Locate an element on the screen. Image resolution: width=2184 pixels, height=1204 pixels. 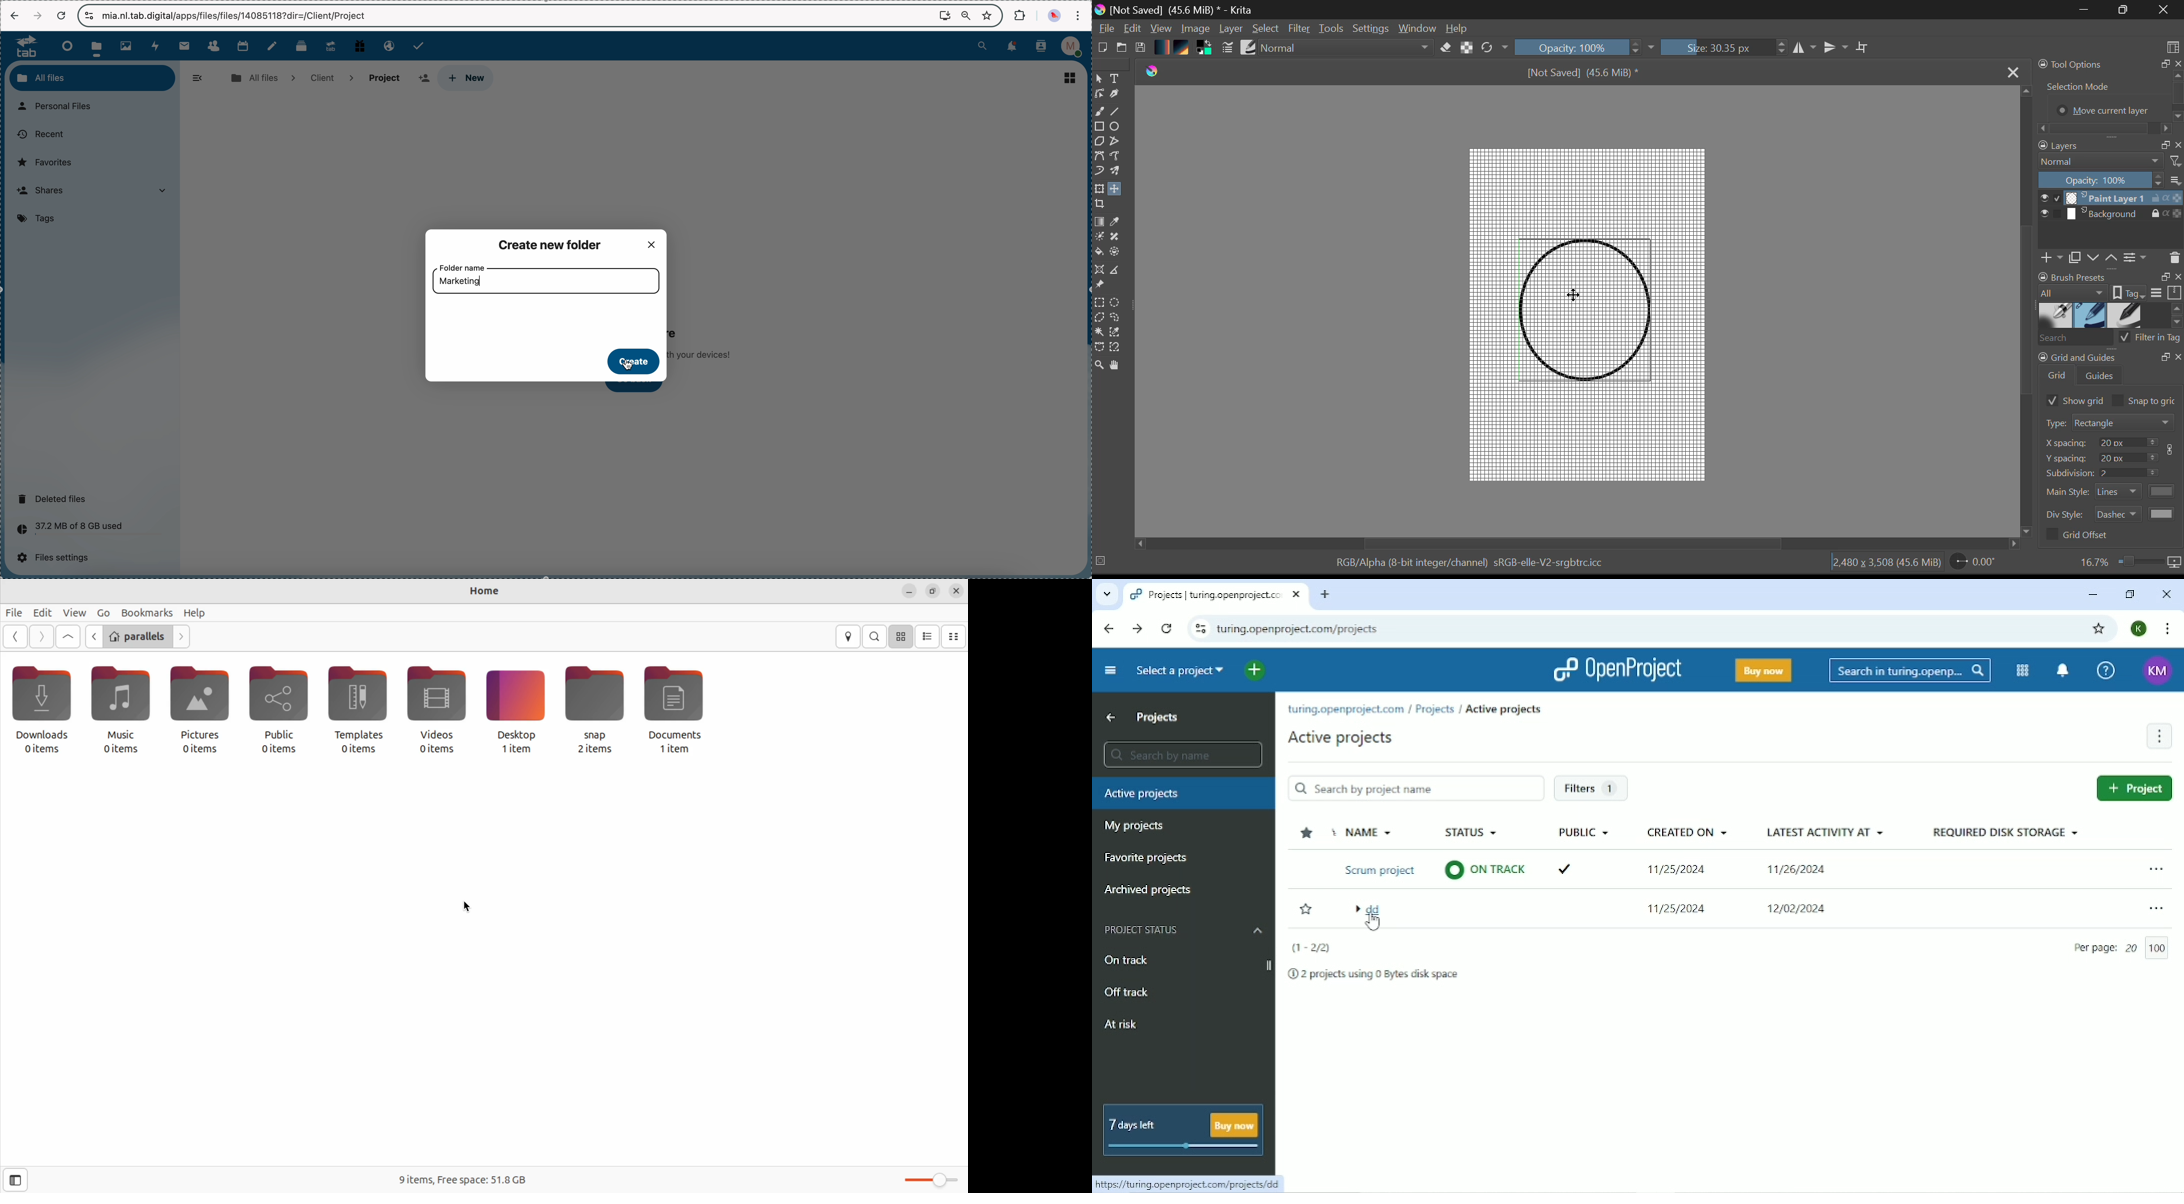
mail is located at coordinates (183, 45).